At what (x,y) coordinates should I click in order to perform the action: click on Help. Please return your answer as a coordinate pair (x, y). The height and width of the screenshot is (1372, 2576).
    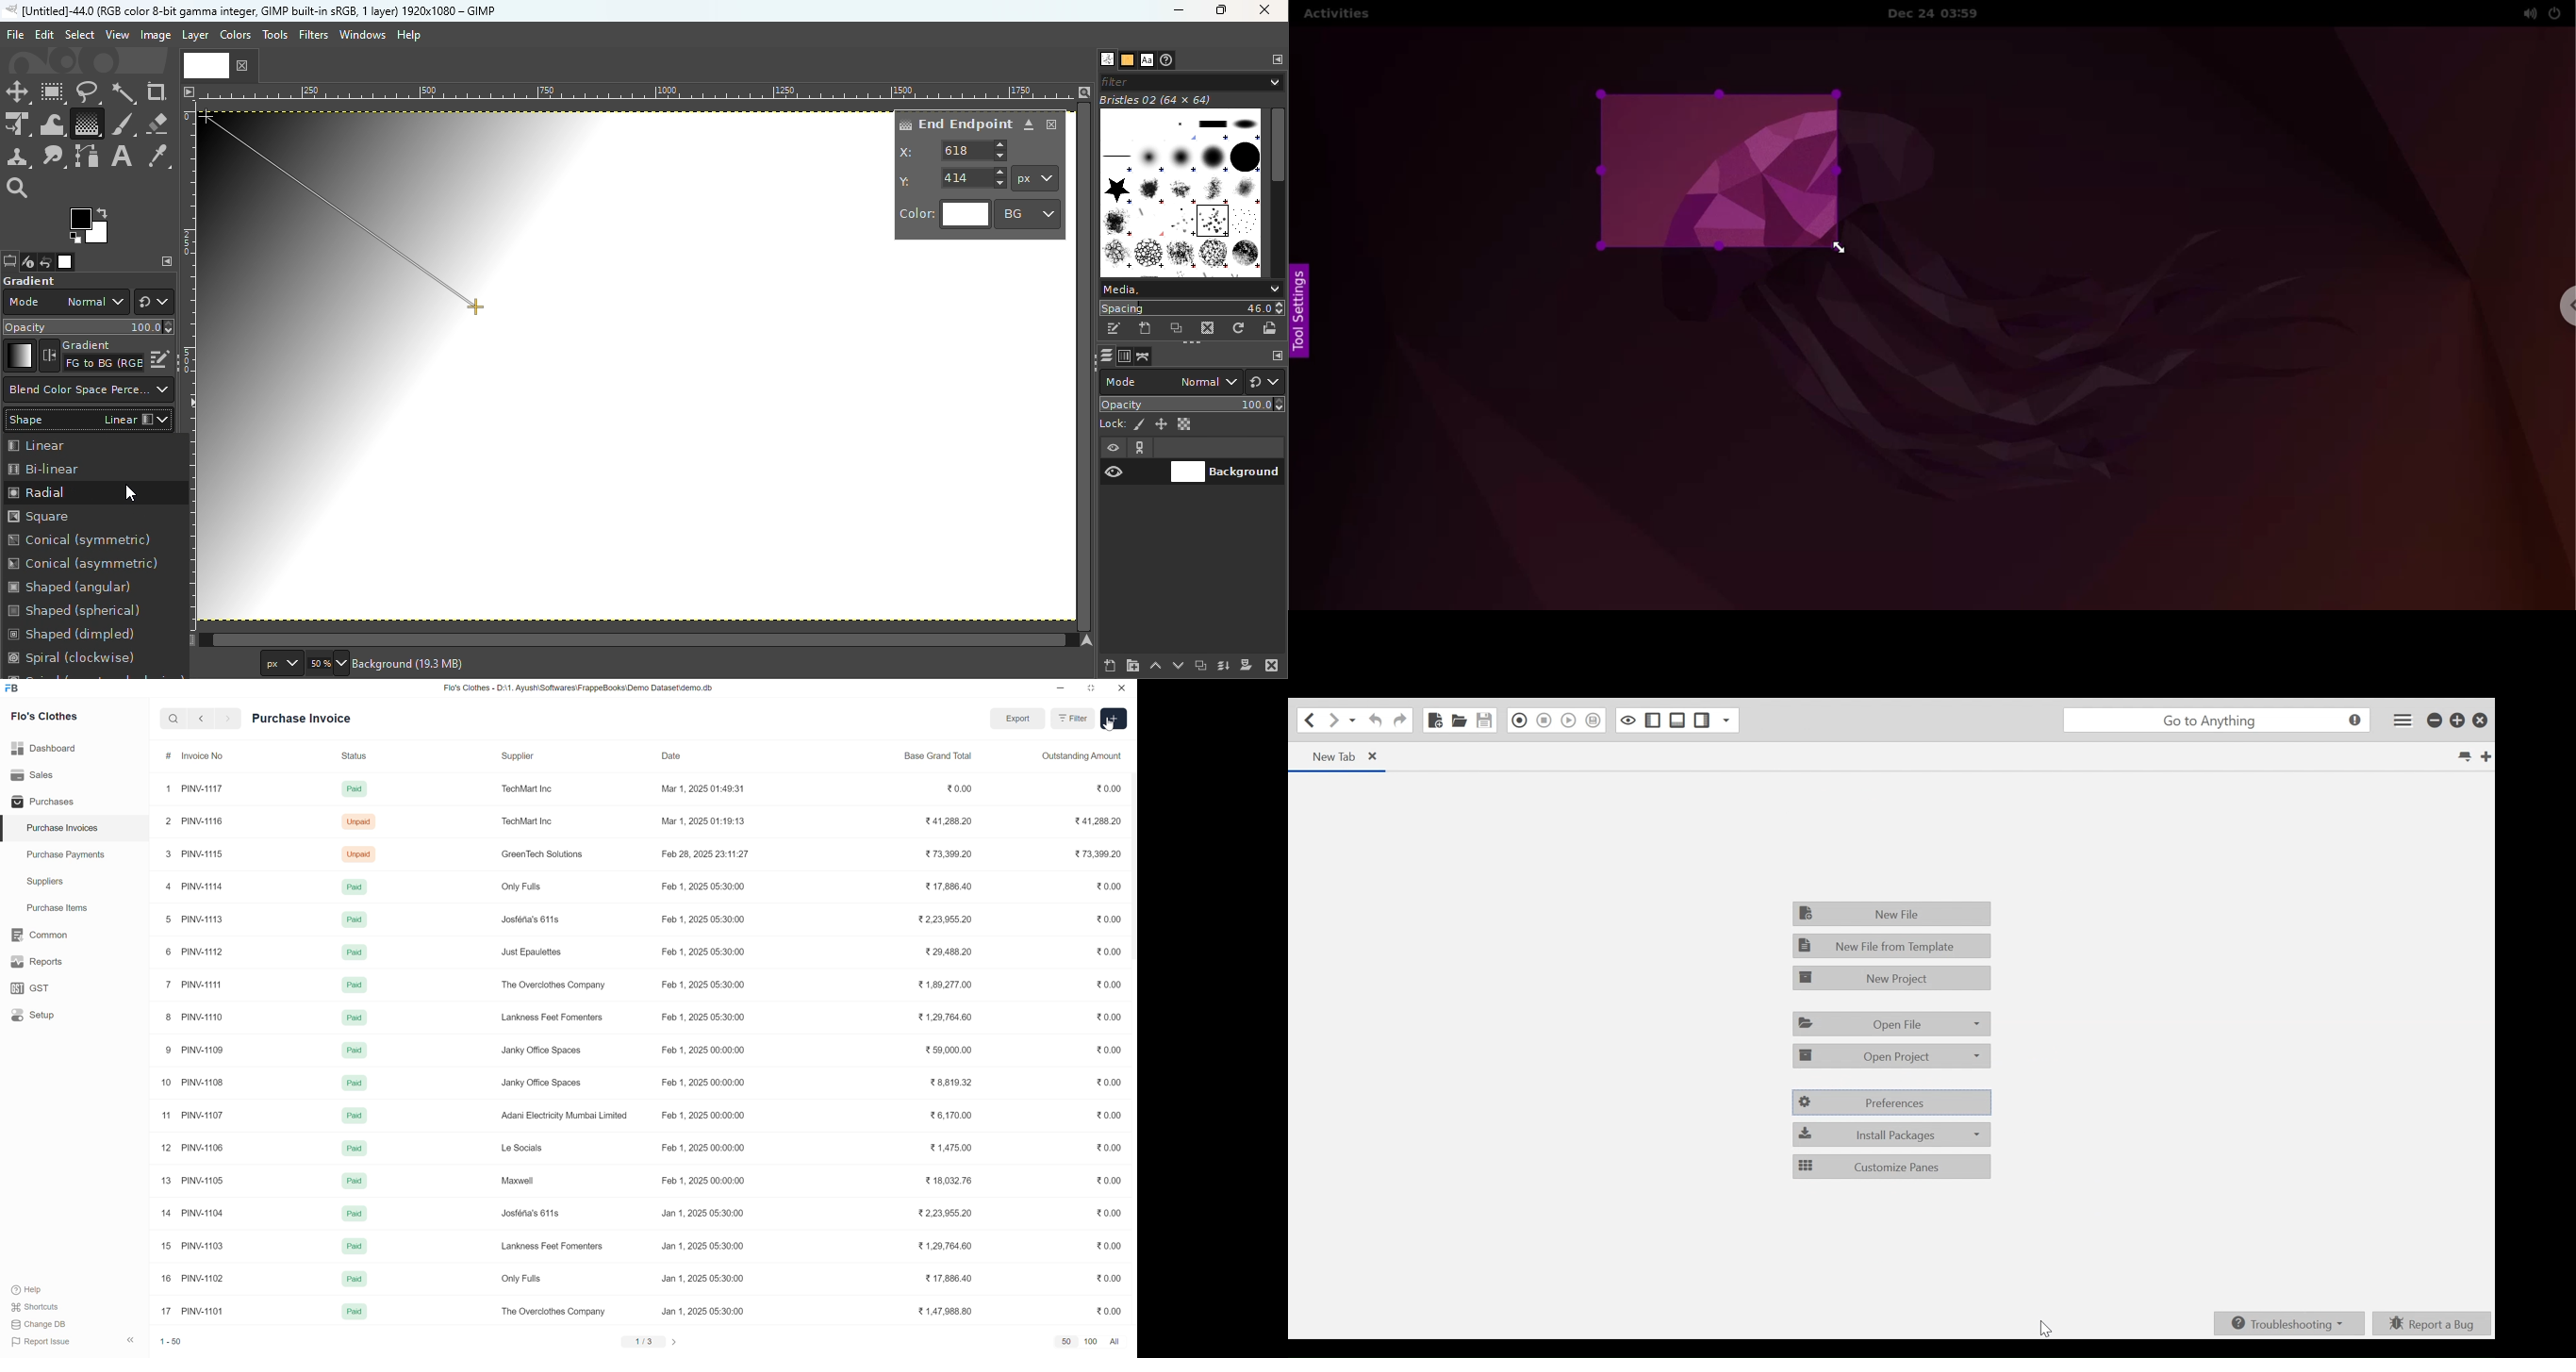
    Looking at the image, I should click on (31, 1290).